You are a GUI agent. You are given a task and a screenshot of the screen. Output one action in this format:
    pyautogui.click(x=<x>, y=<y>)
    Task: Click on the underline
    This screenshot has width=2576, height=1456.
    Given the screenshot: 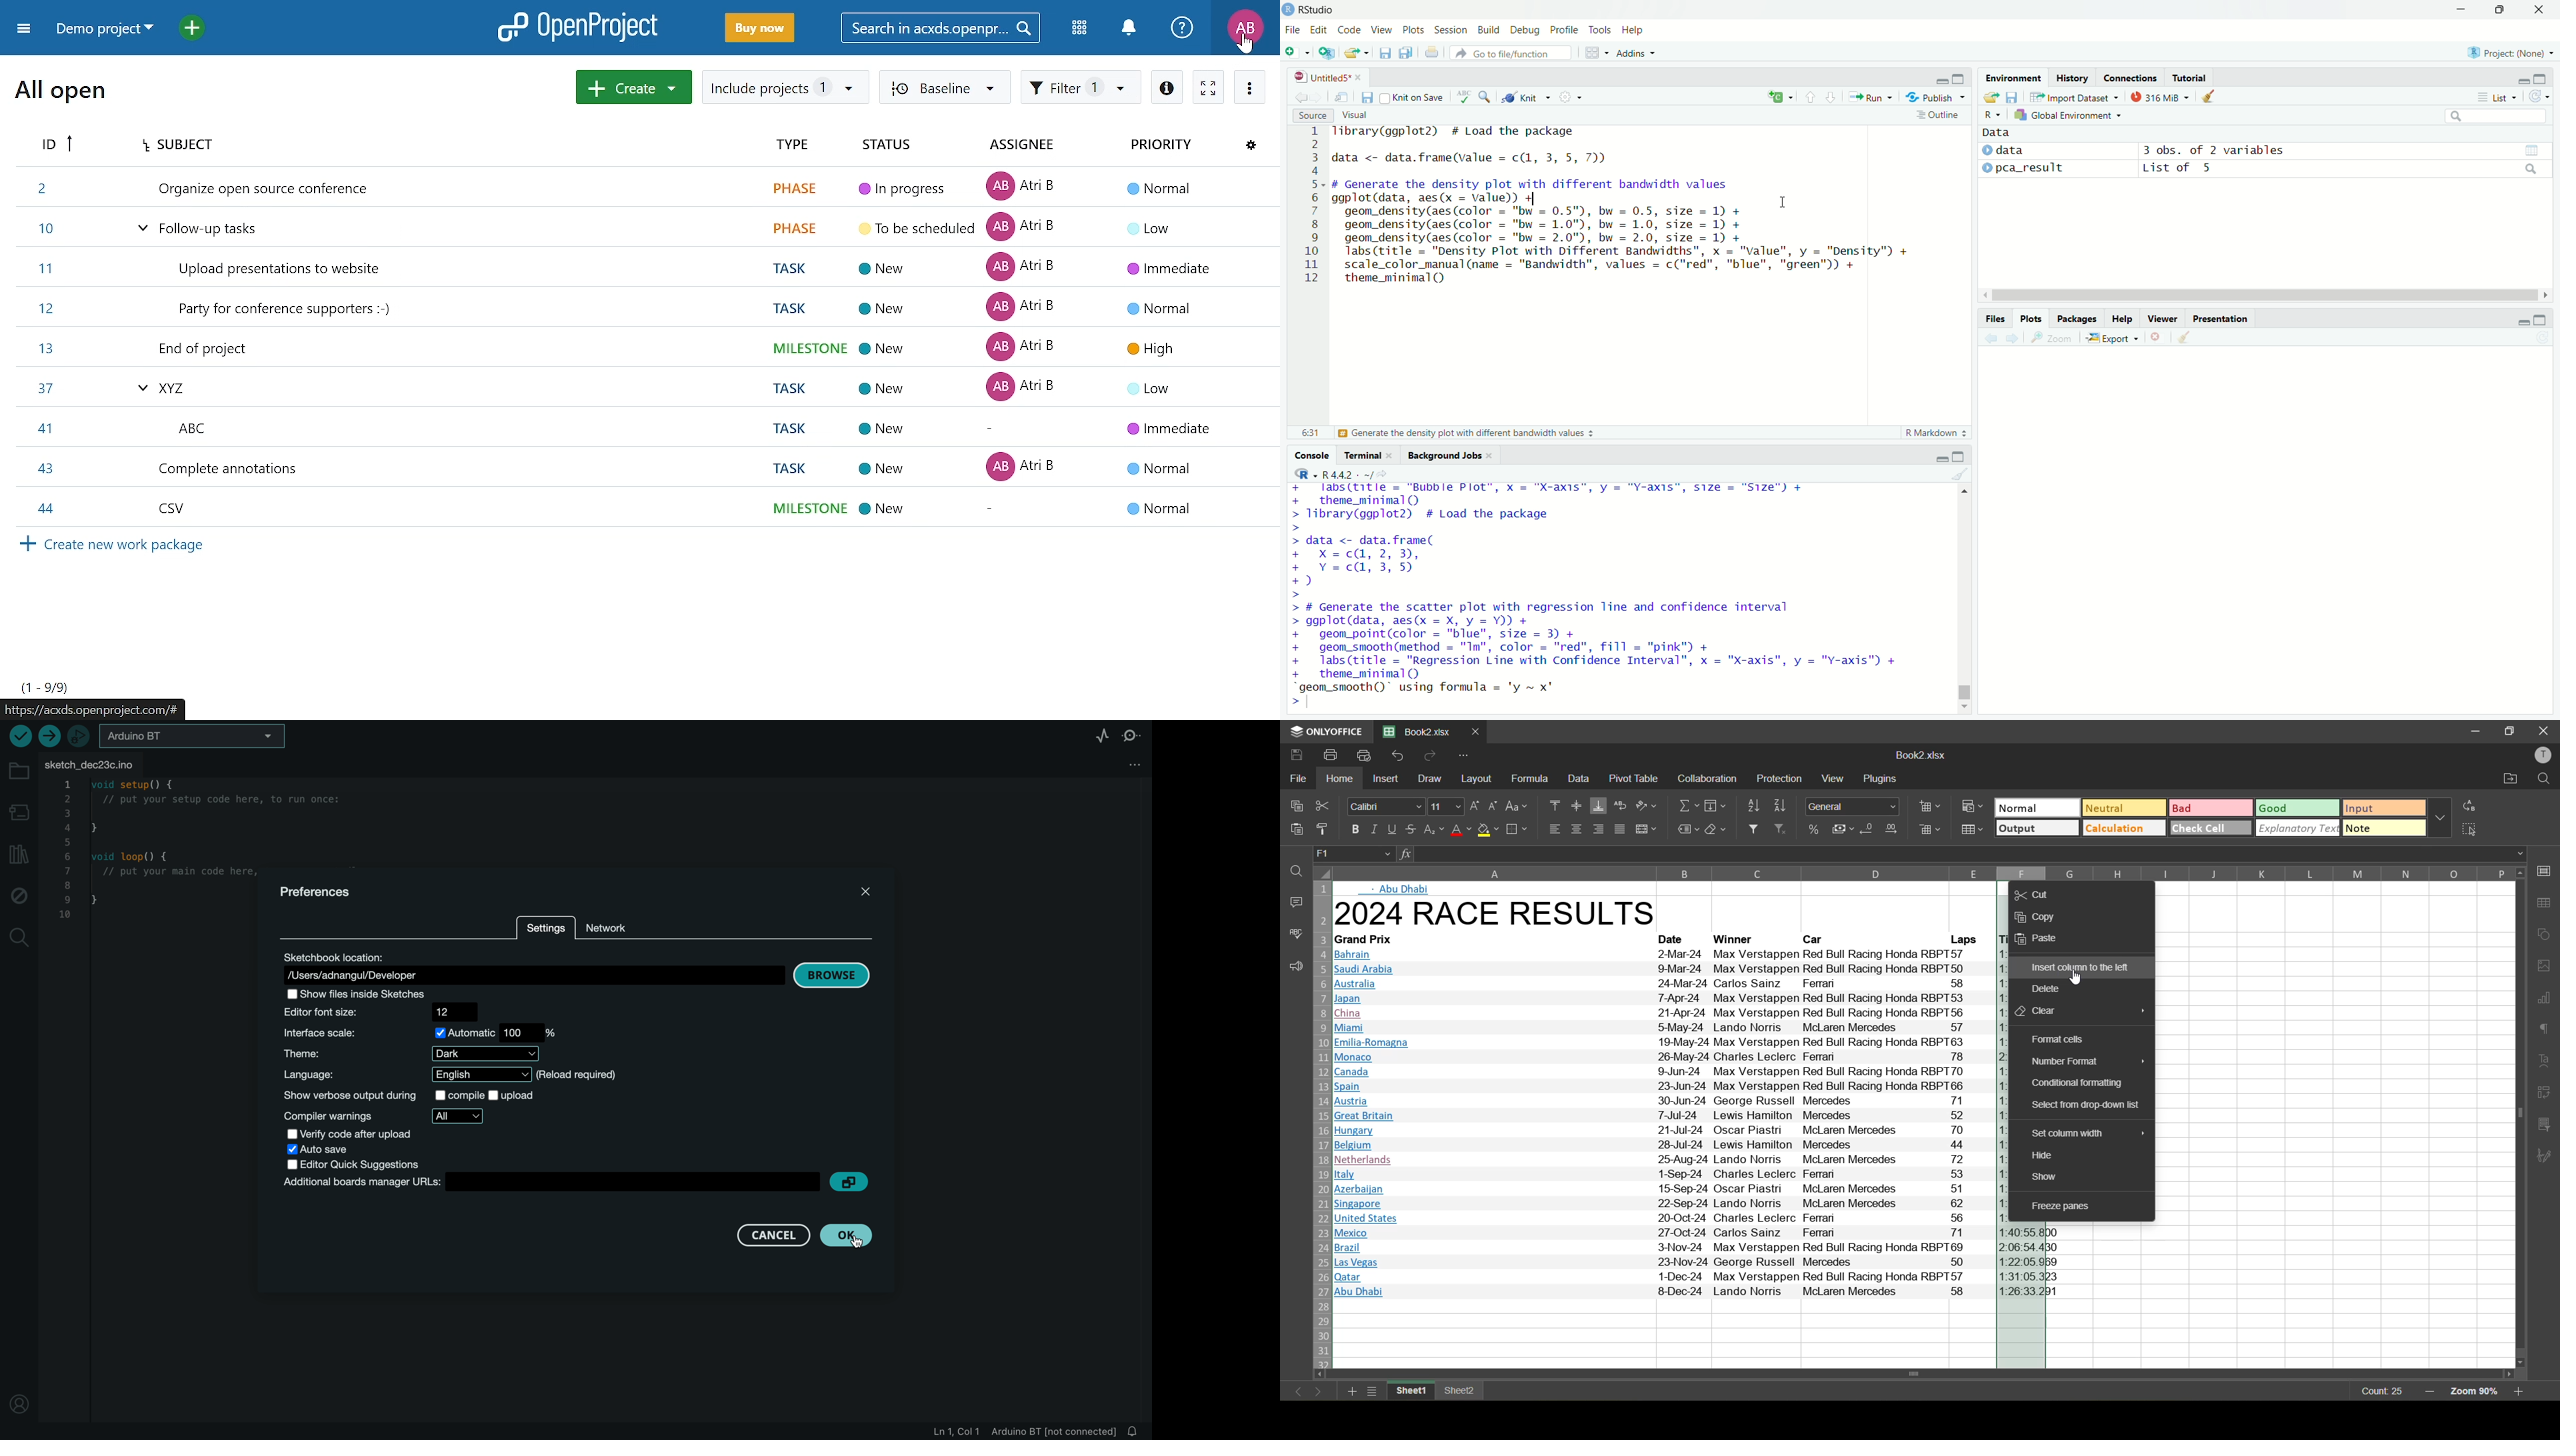 What is the action you would take?
    pyautogui.click(x=1395, y=829)
    